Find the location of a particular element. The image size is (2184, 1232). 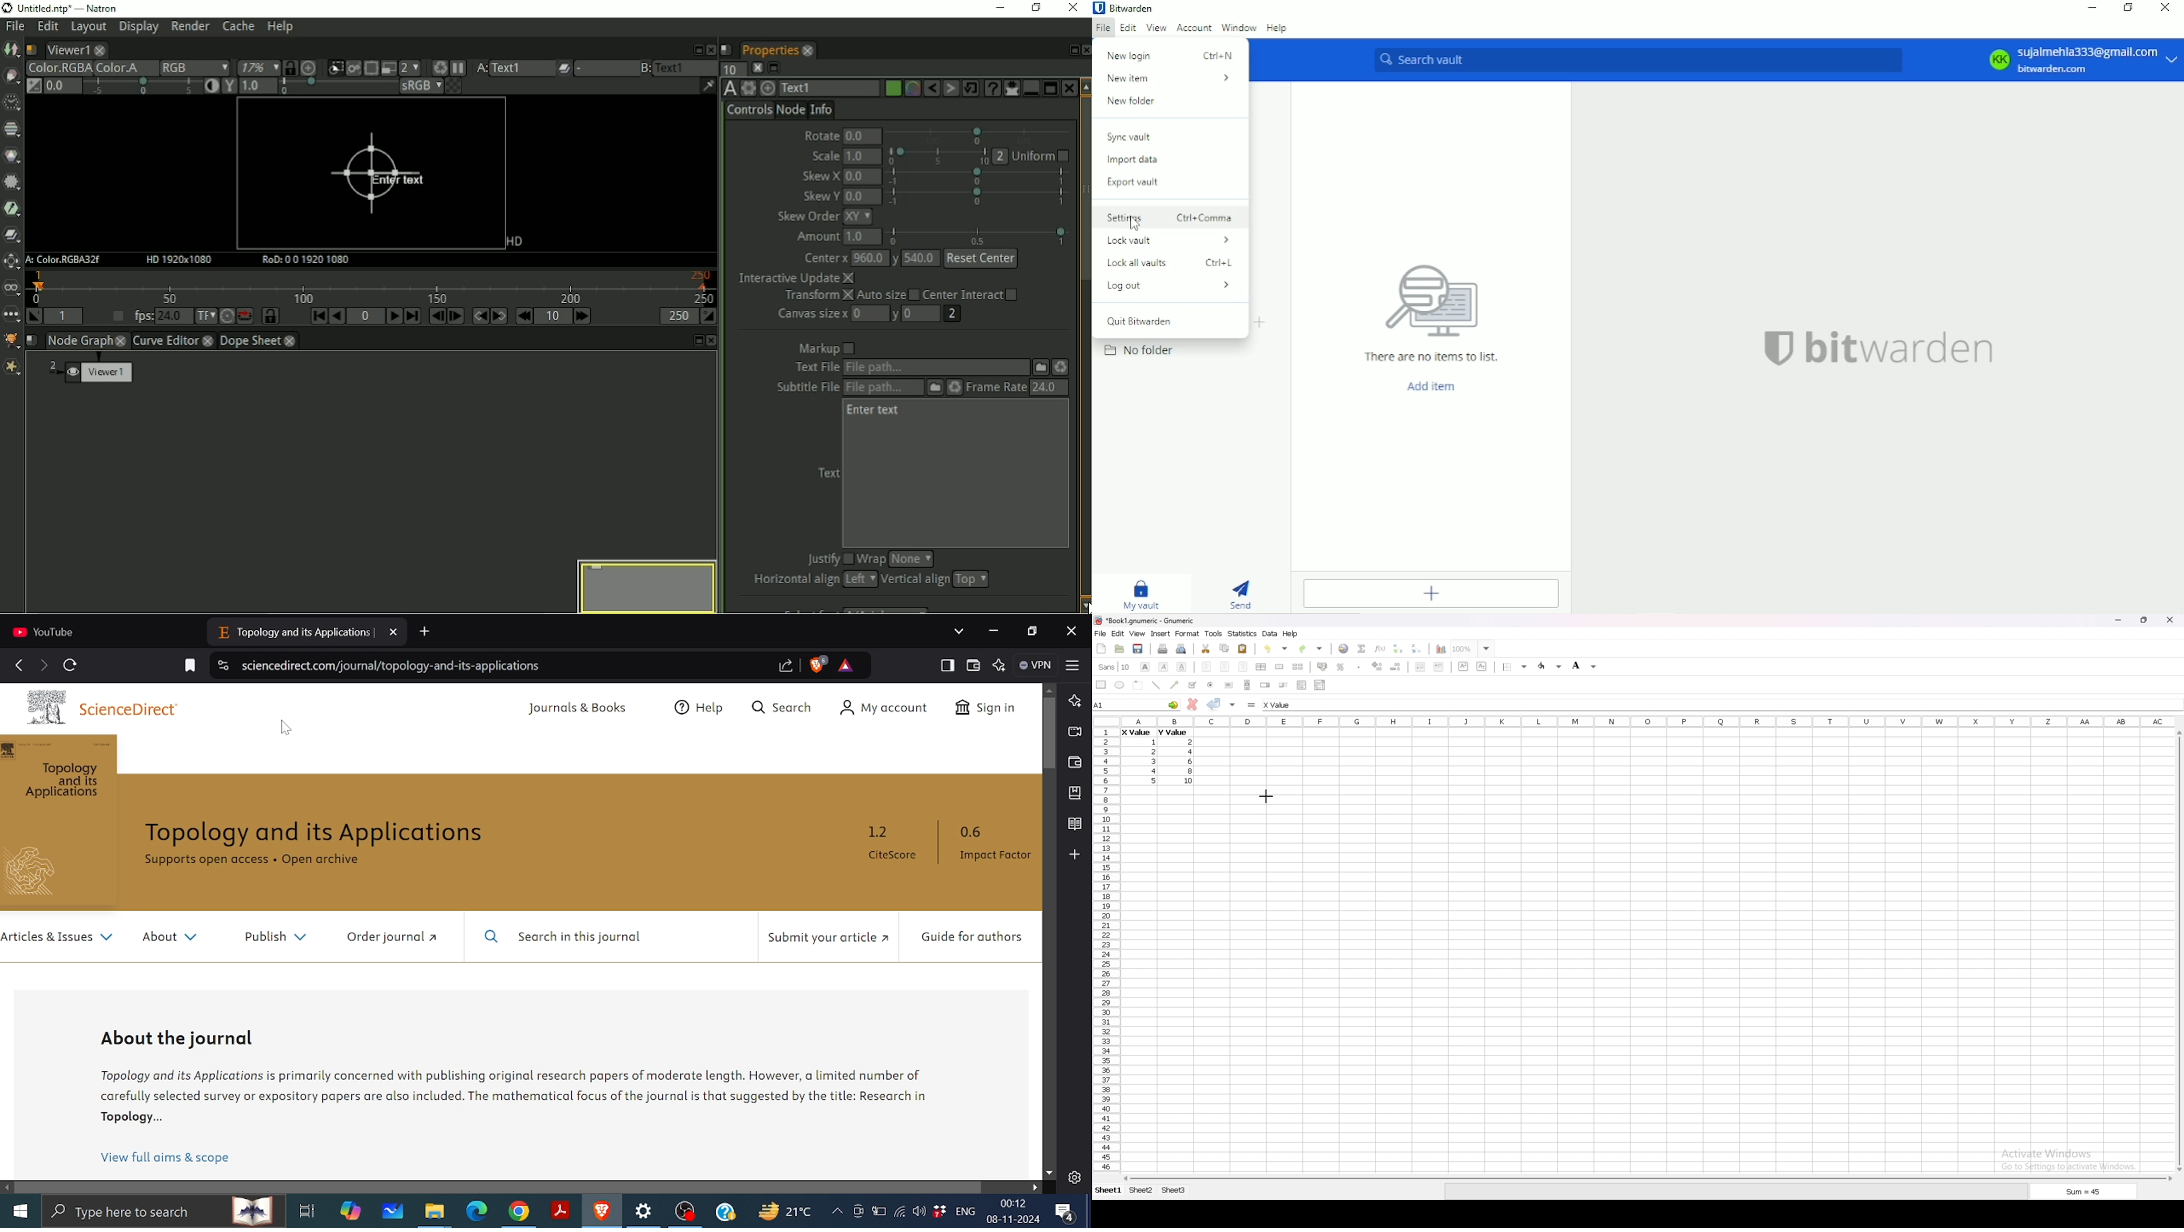

arrowed line is located at coordinates (1175, 685).